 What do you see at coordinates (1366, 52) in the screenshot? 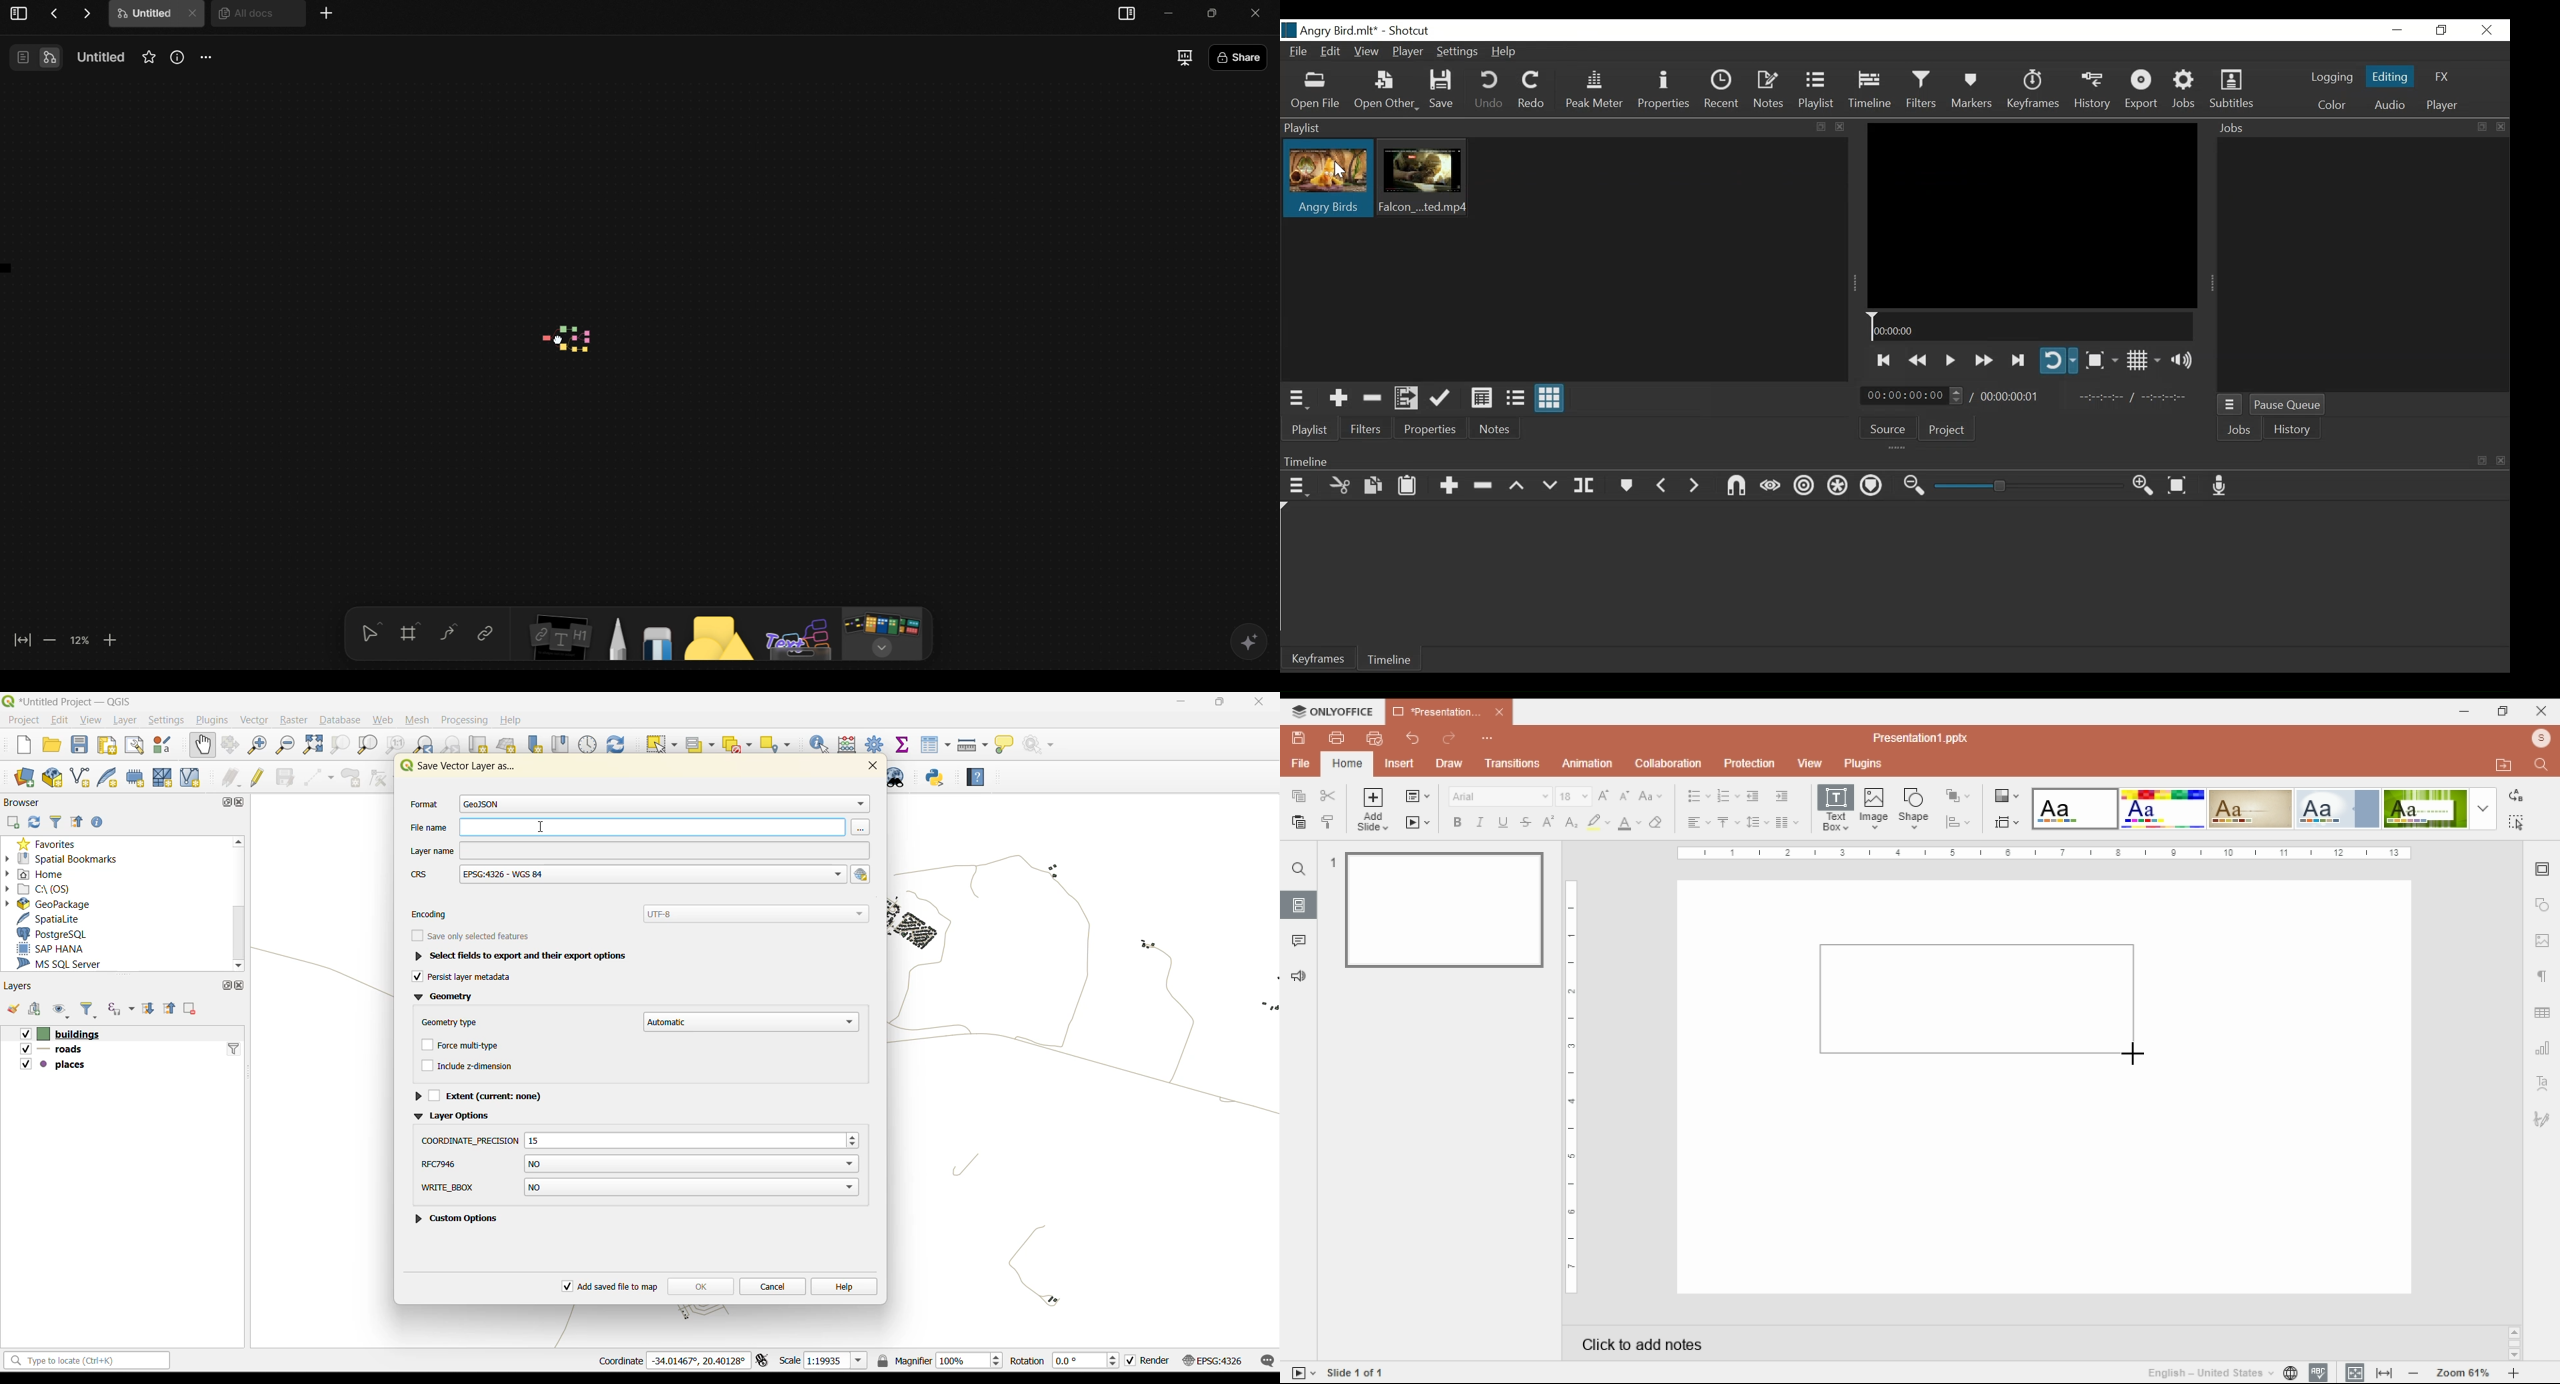
I see `View` at bounding box center [1366, 52].